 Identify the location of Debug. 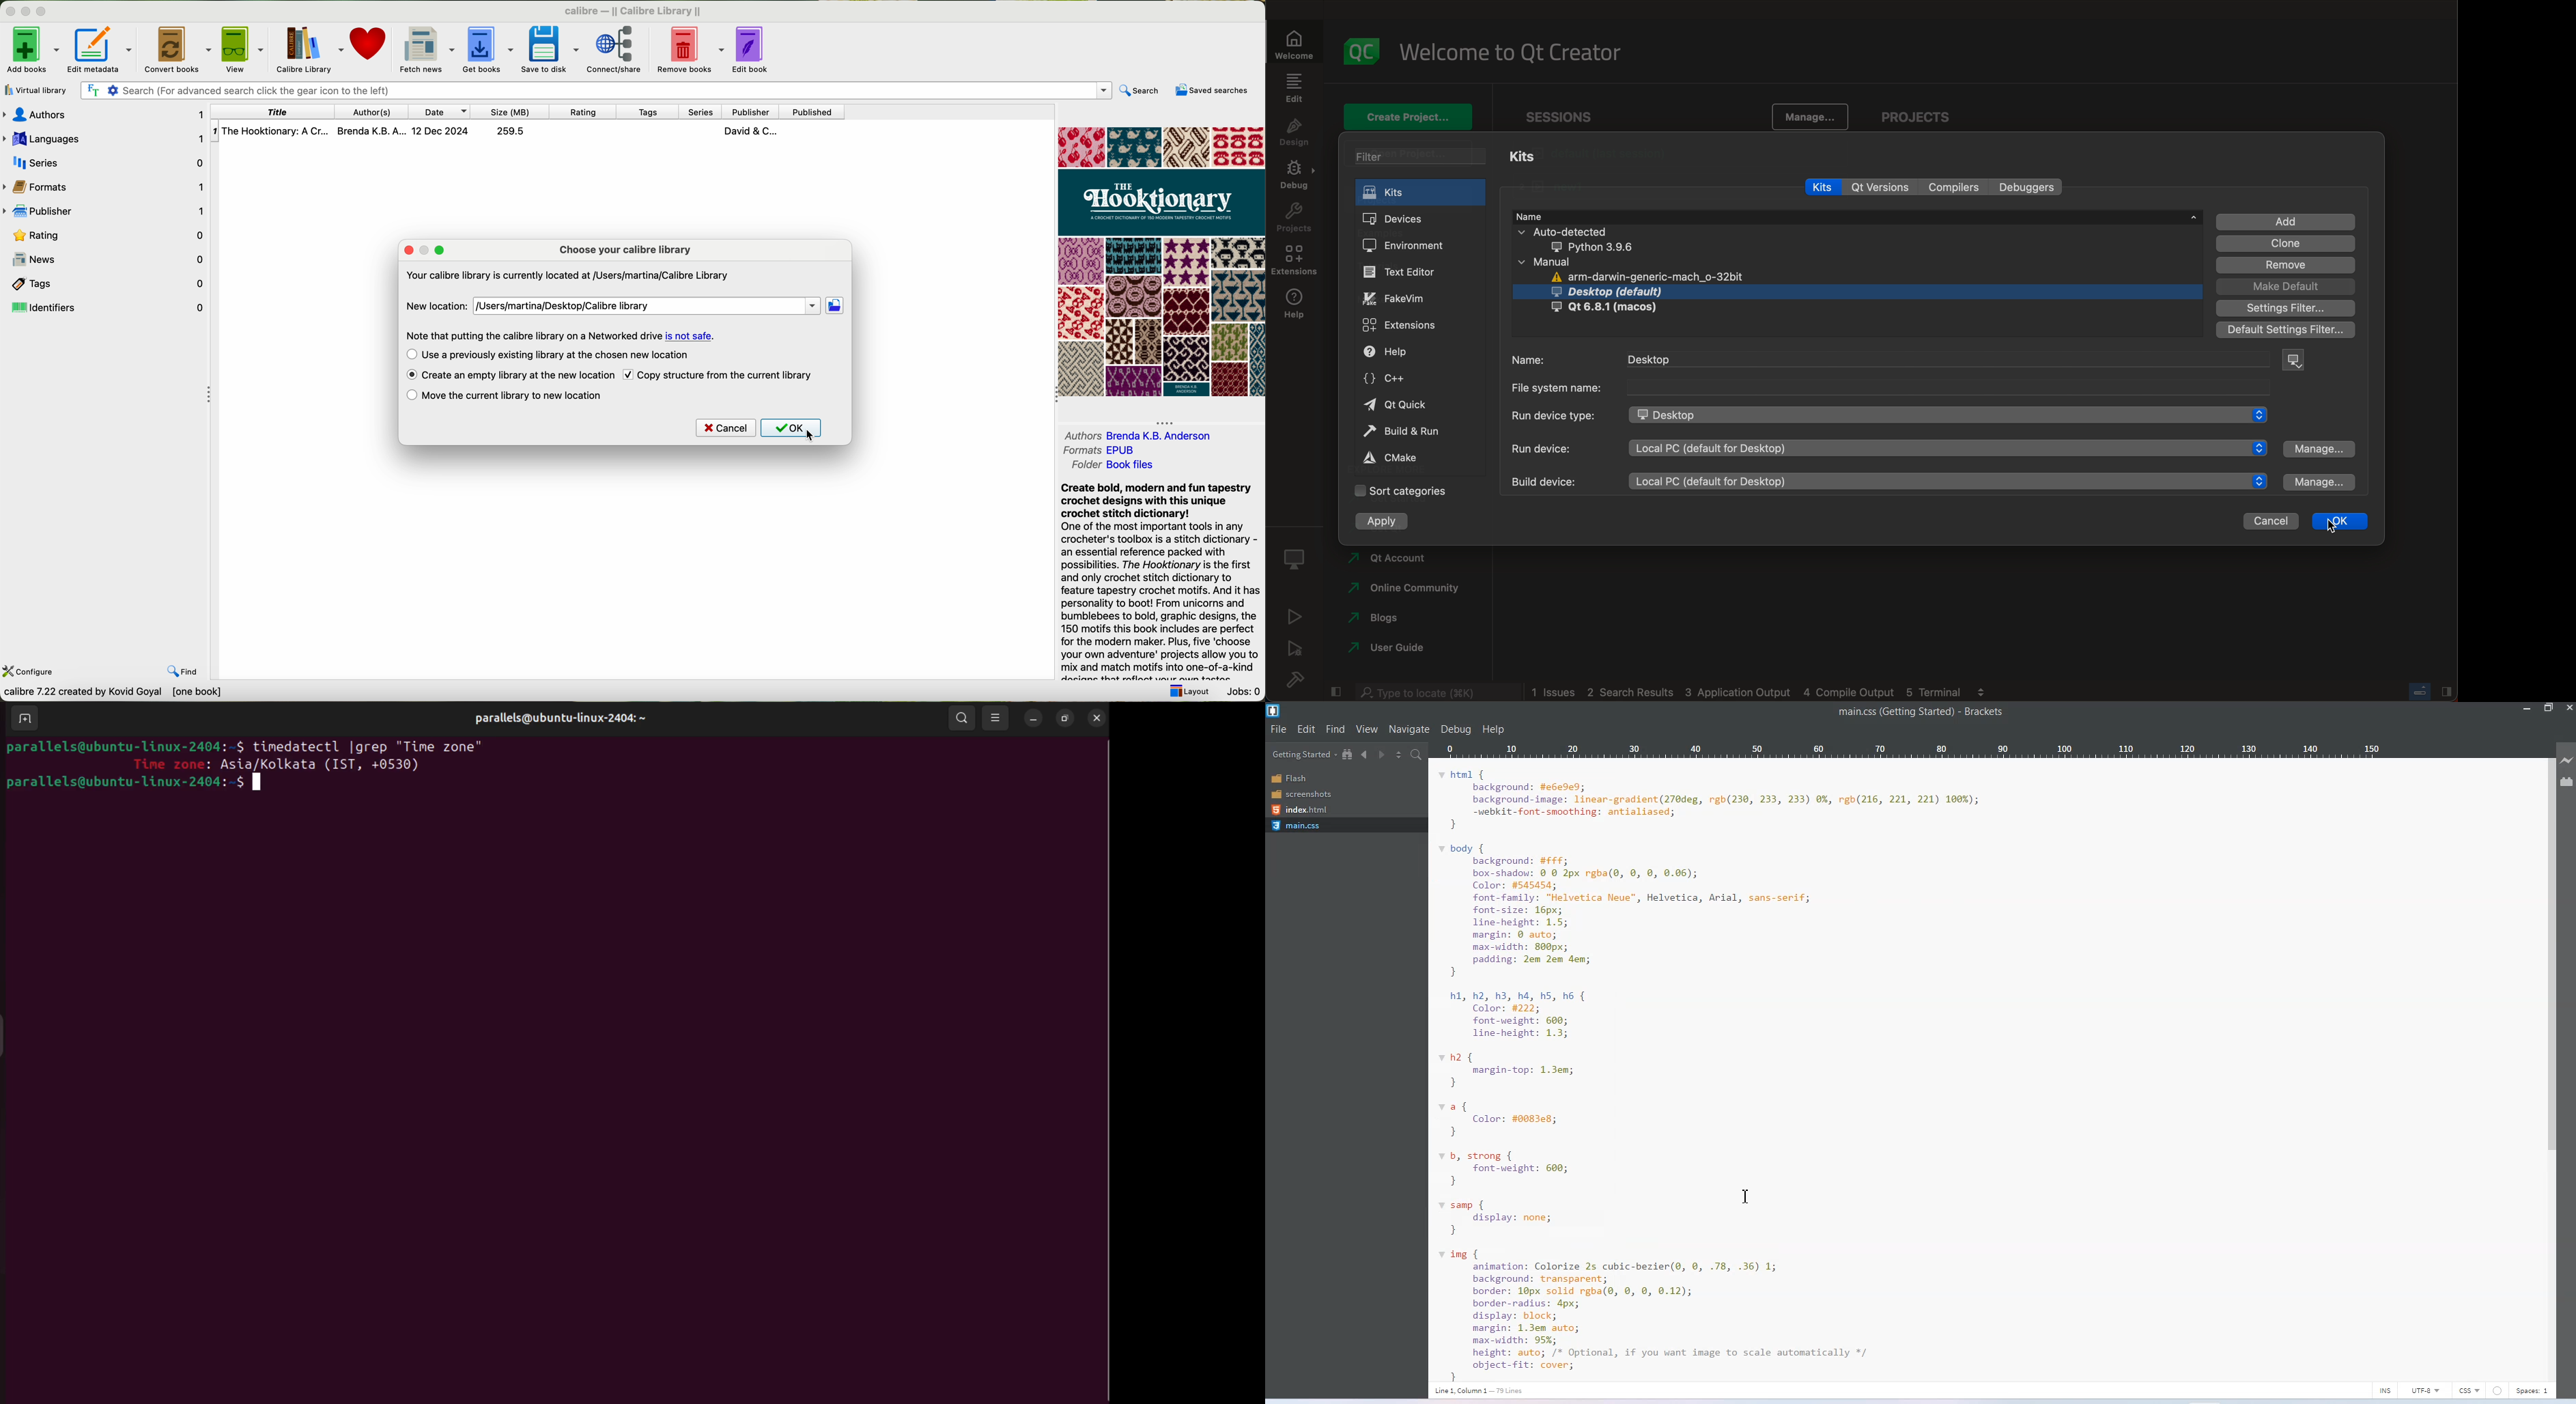
(1456, 729).